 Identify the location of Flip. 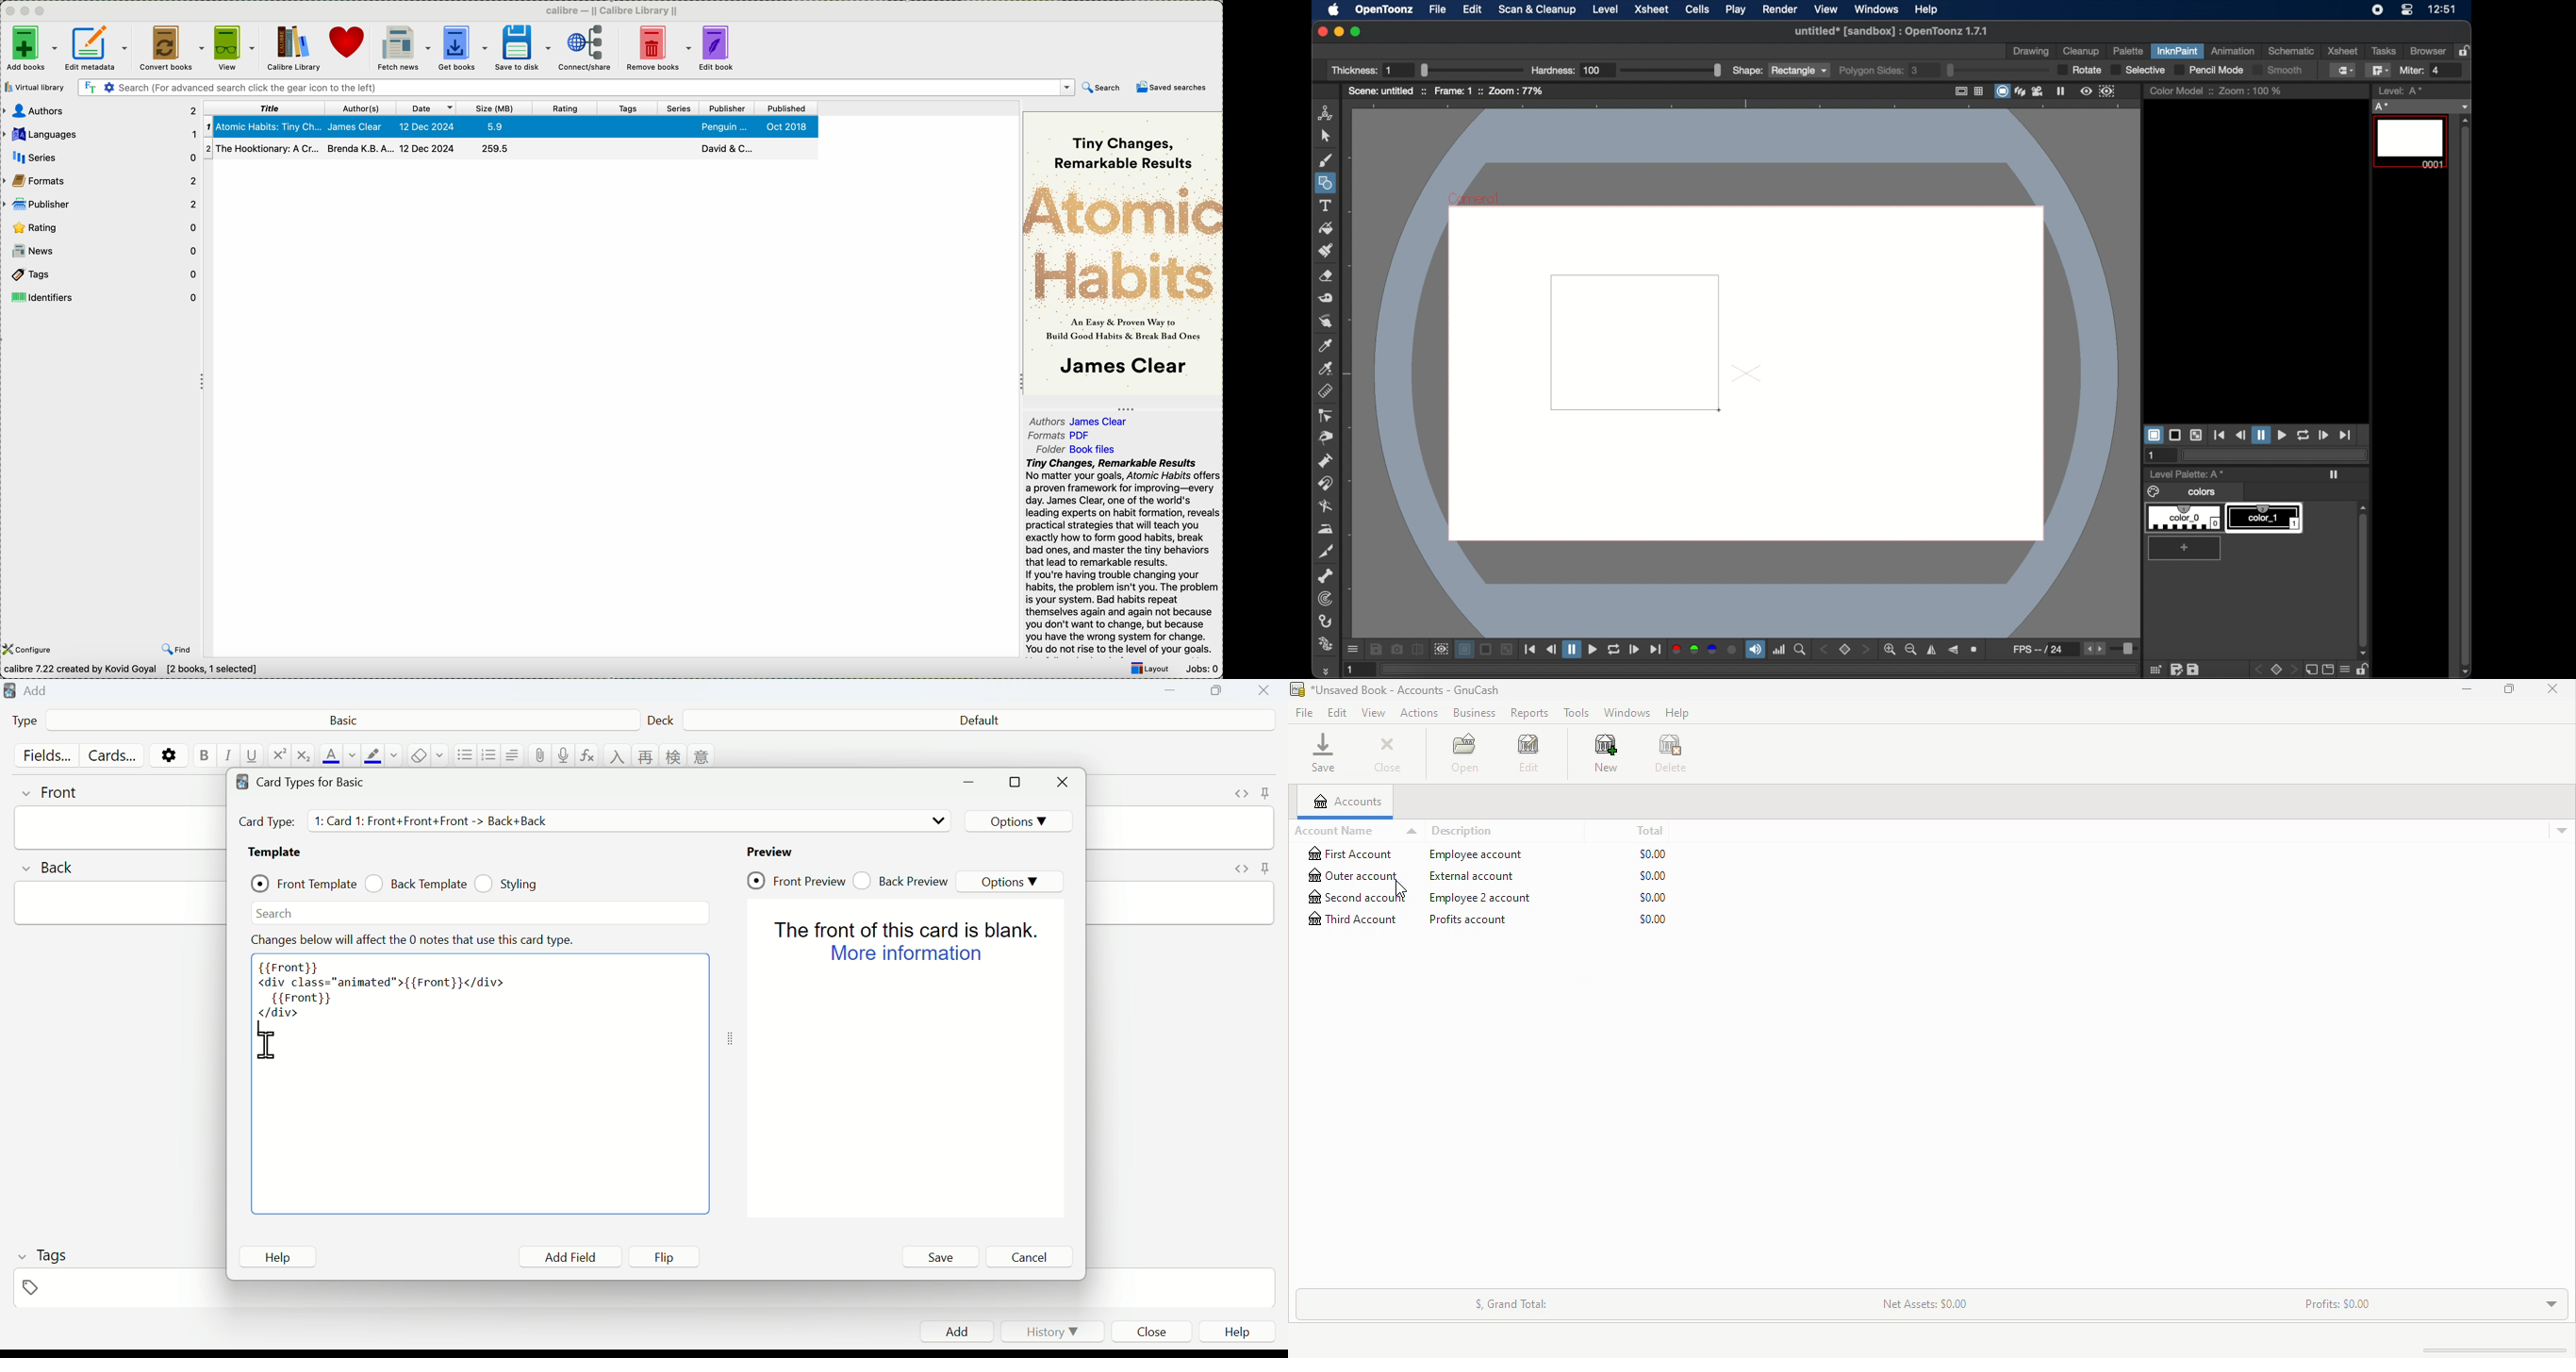
(663, 1257).